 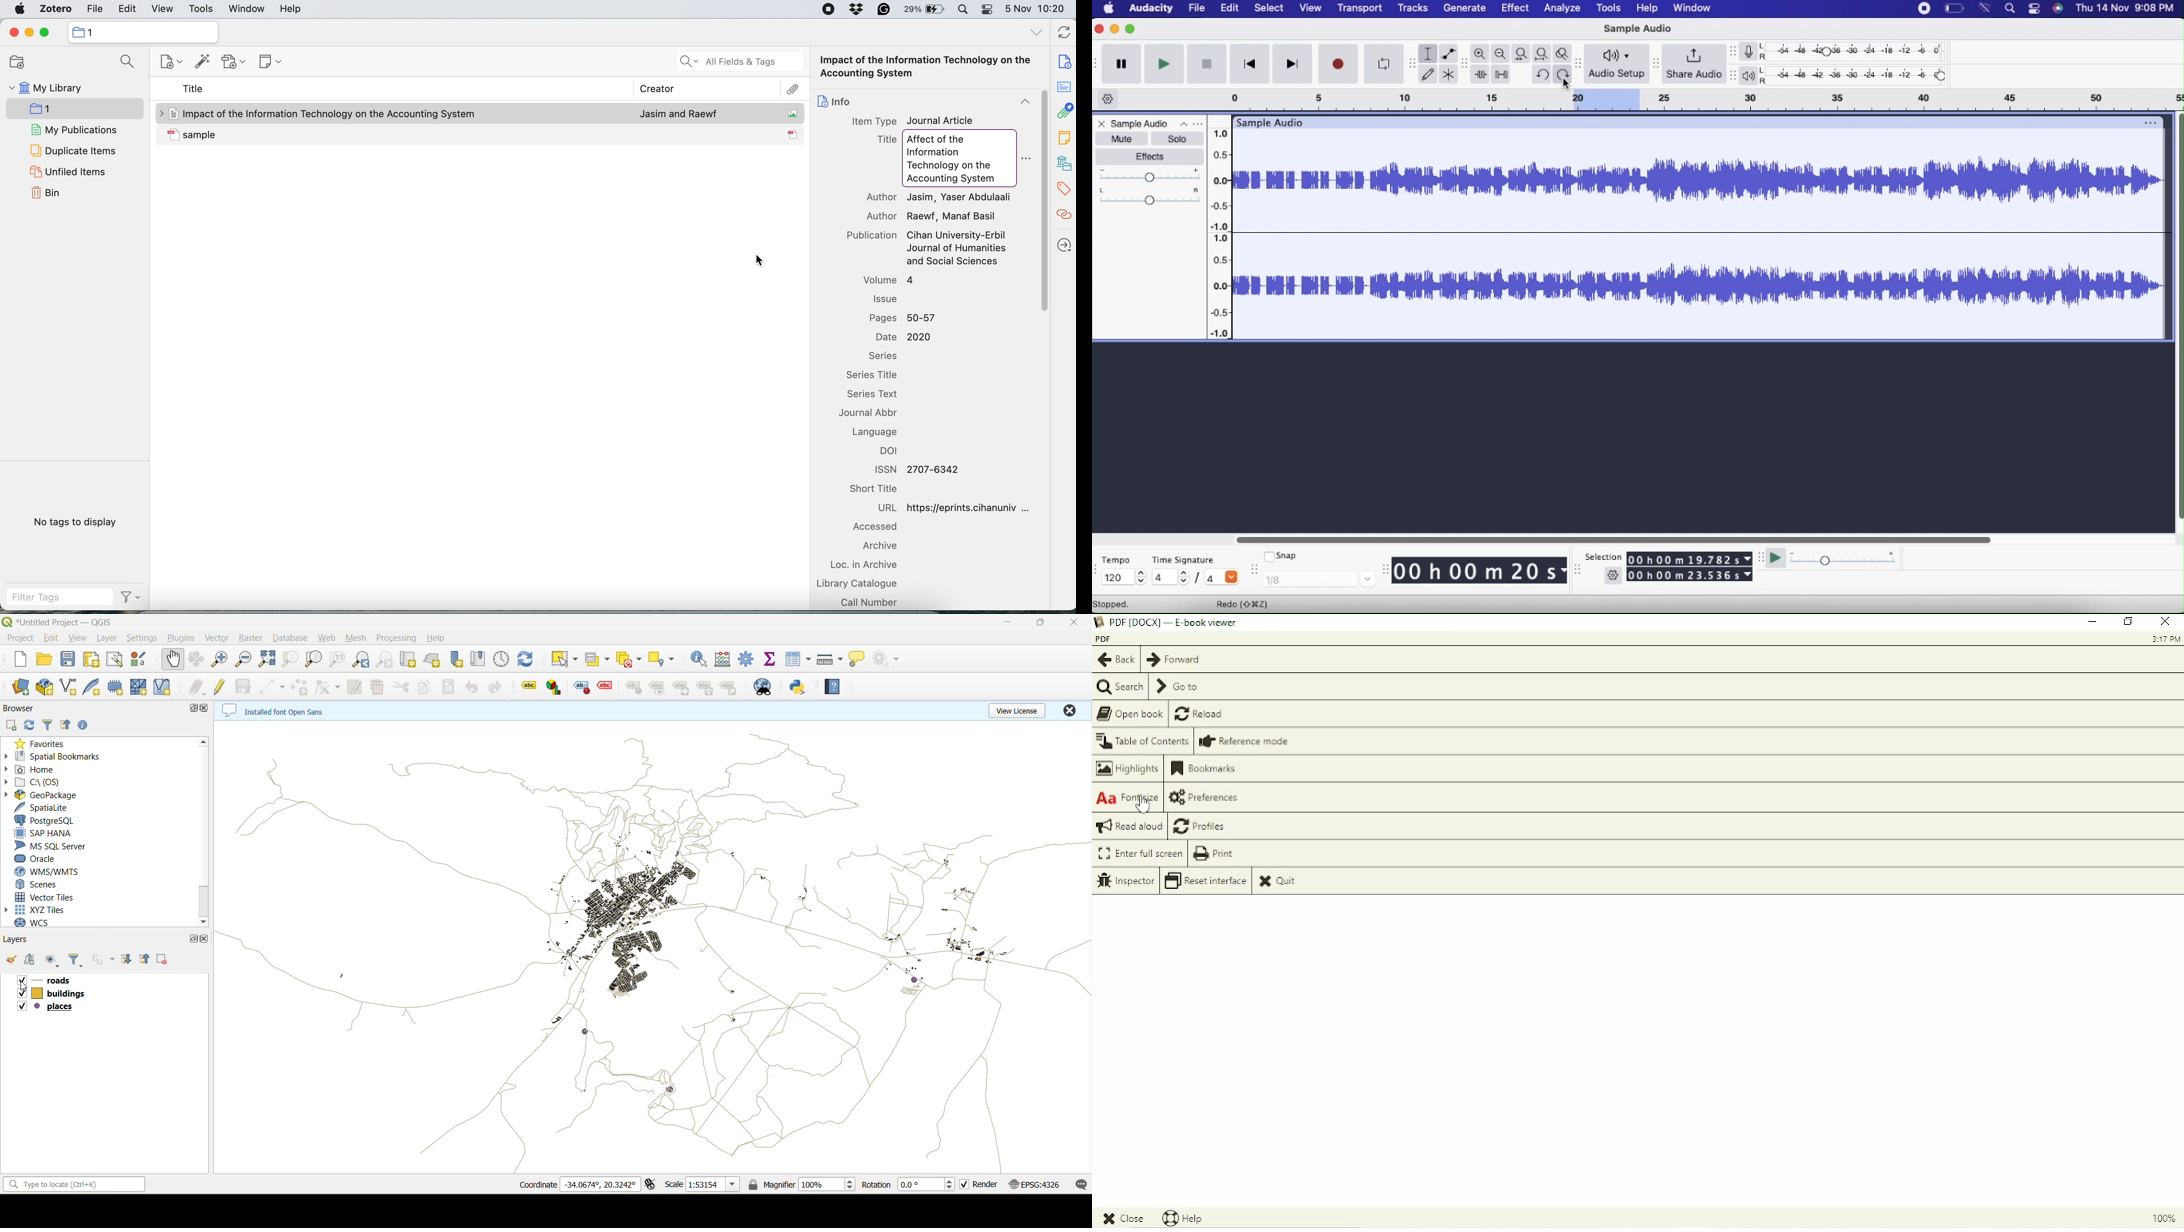 What do you see at coordinates (1065, 163) in the screenshot?
I see `libraries and collection` at bounding box center [1065, 163].